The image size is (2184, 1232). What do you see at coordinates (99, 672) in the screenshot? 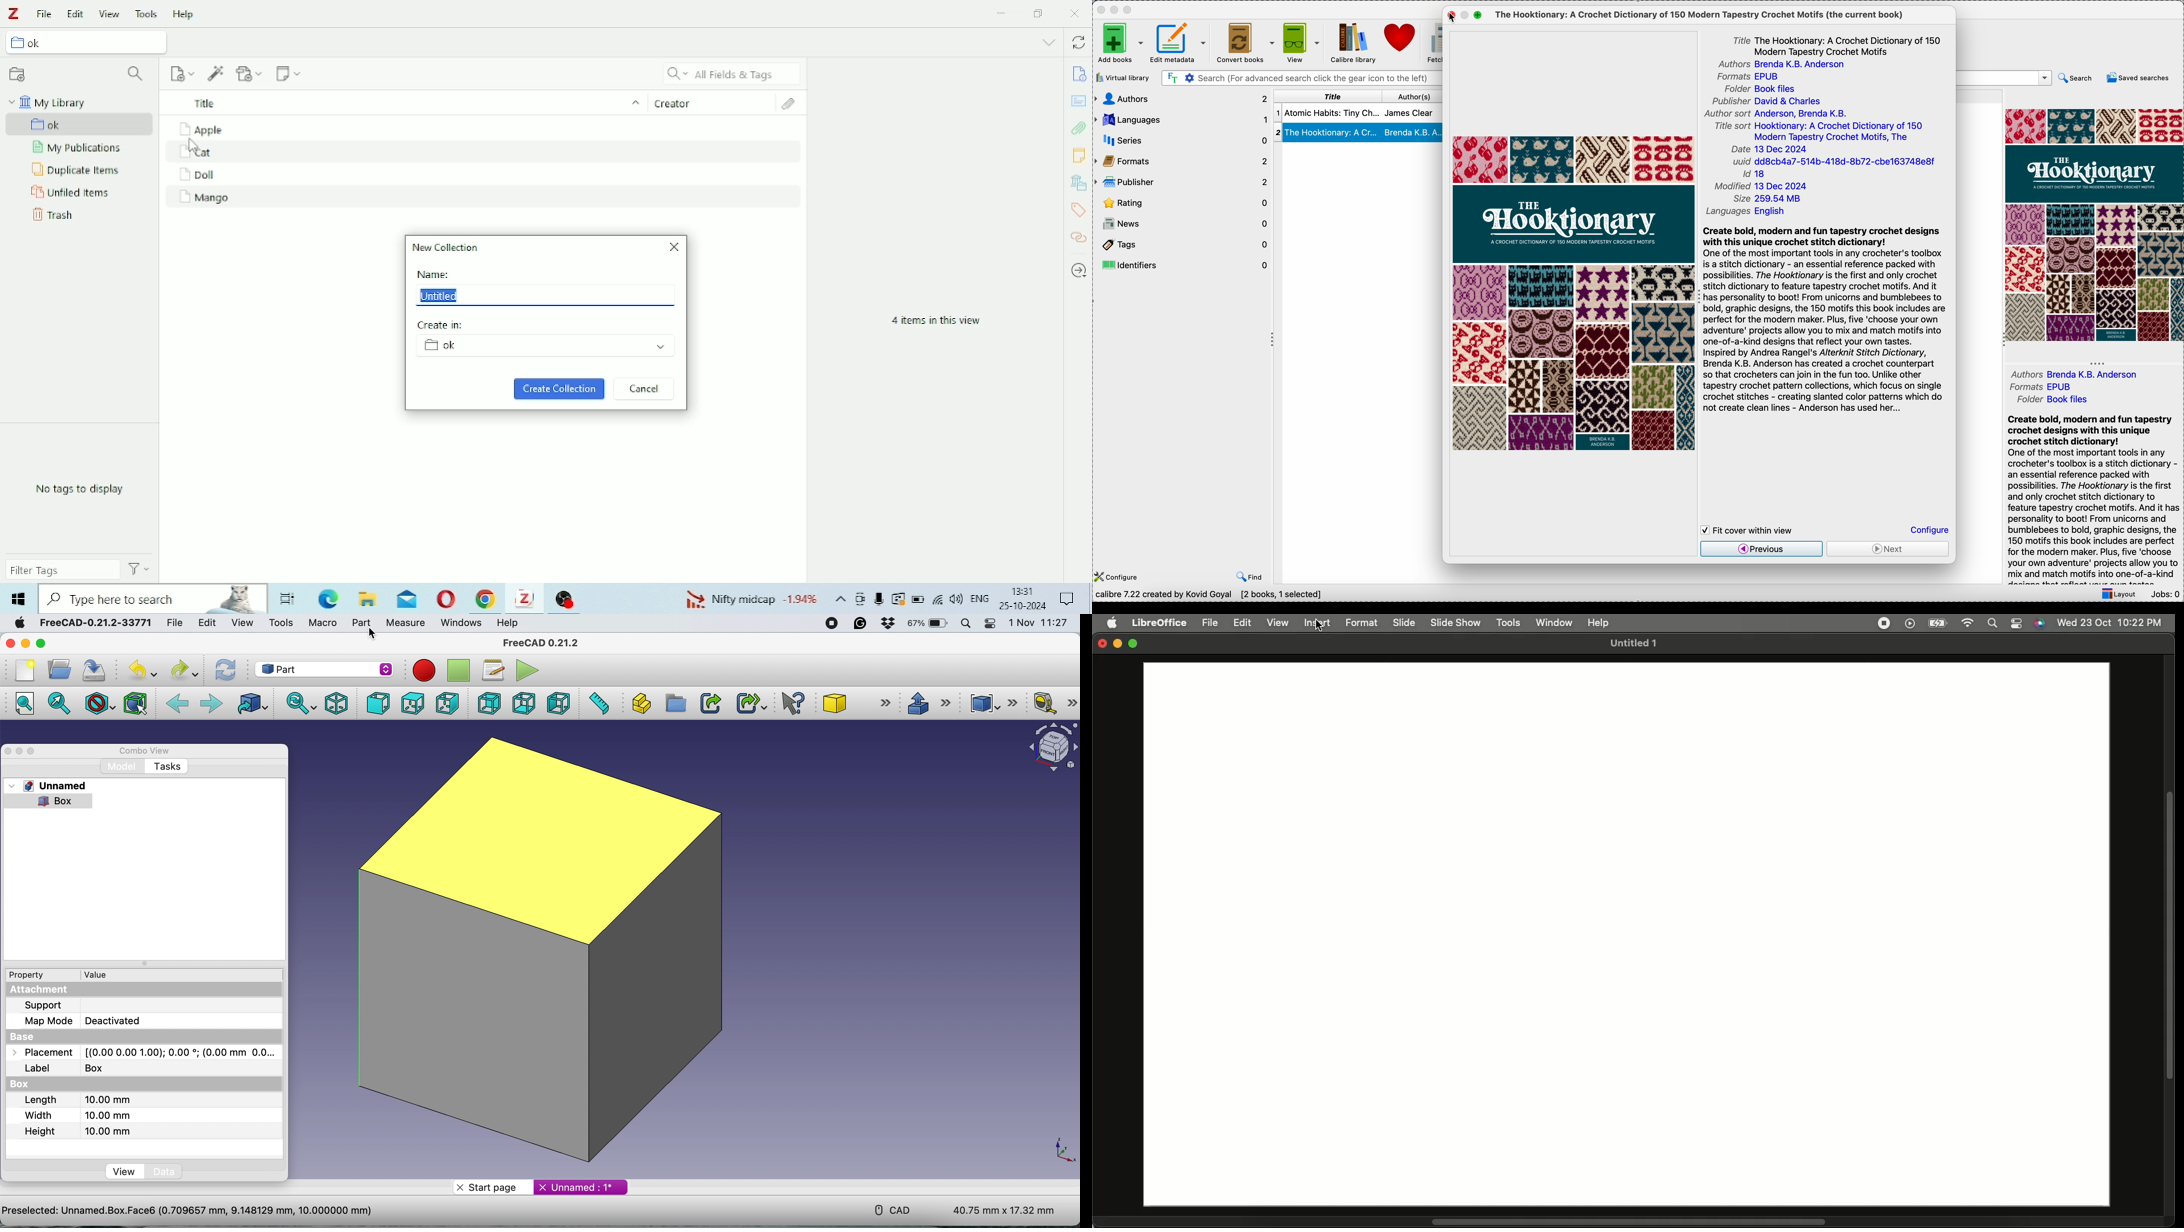
I see `save` at bounding box center [99, 672].